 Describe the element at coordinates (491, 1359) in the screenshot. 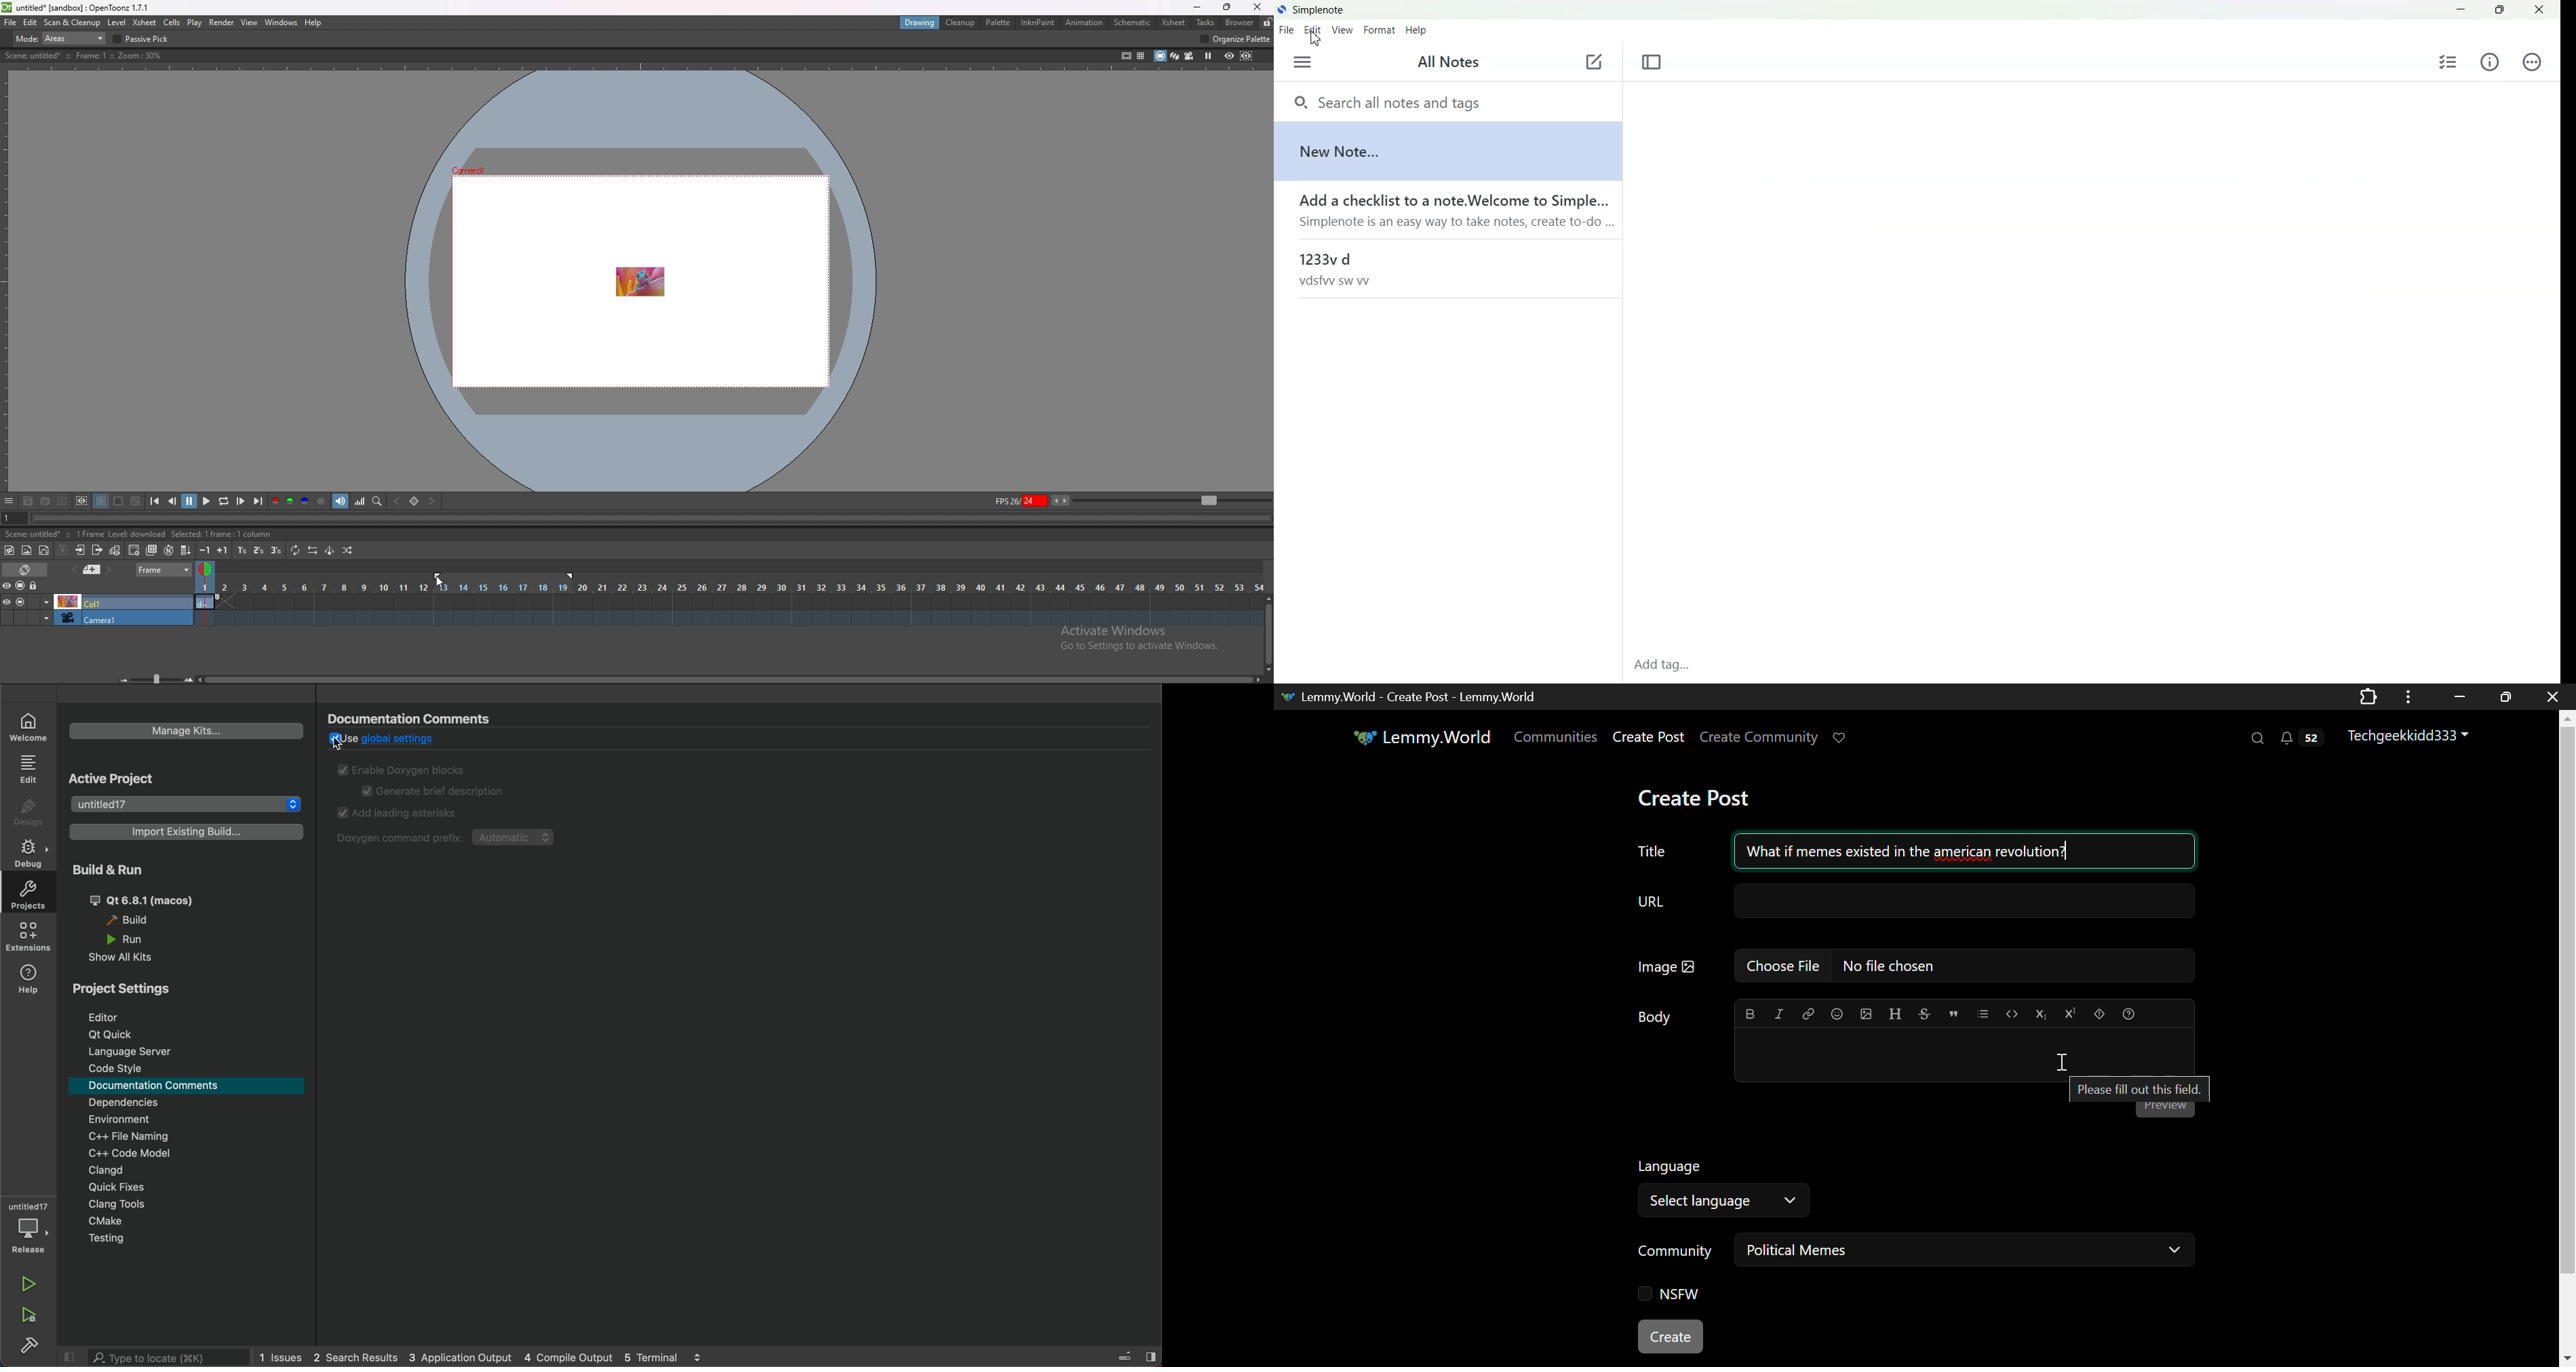

I see `logs` at that location.